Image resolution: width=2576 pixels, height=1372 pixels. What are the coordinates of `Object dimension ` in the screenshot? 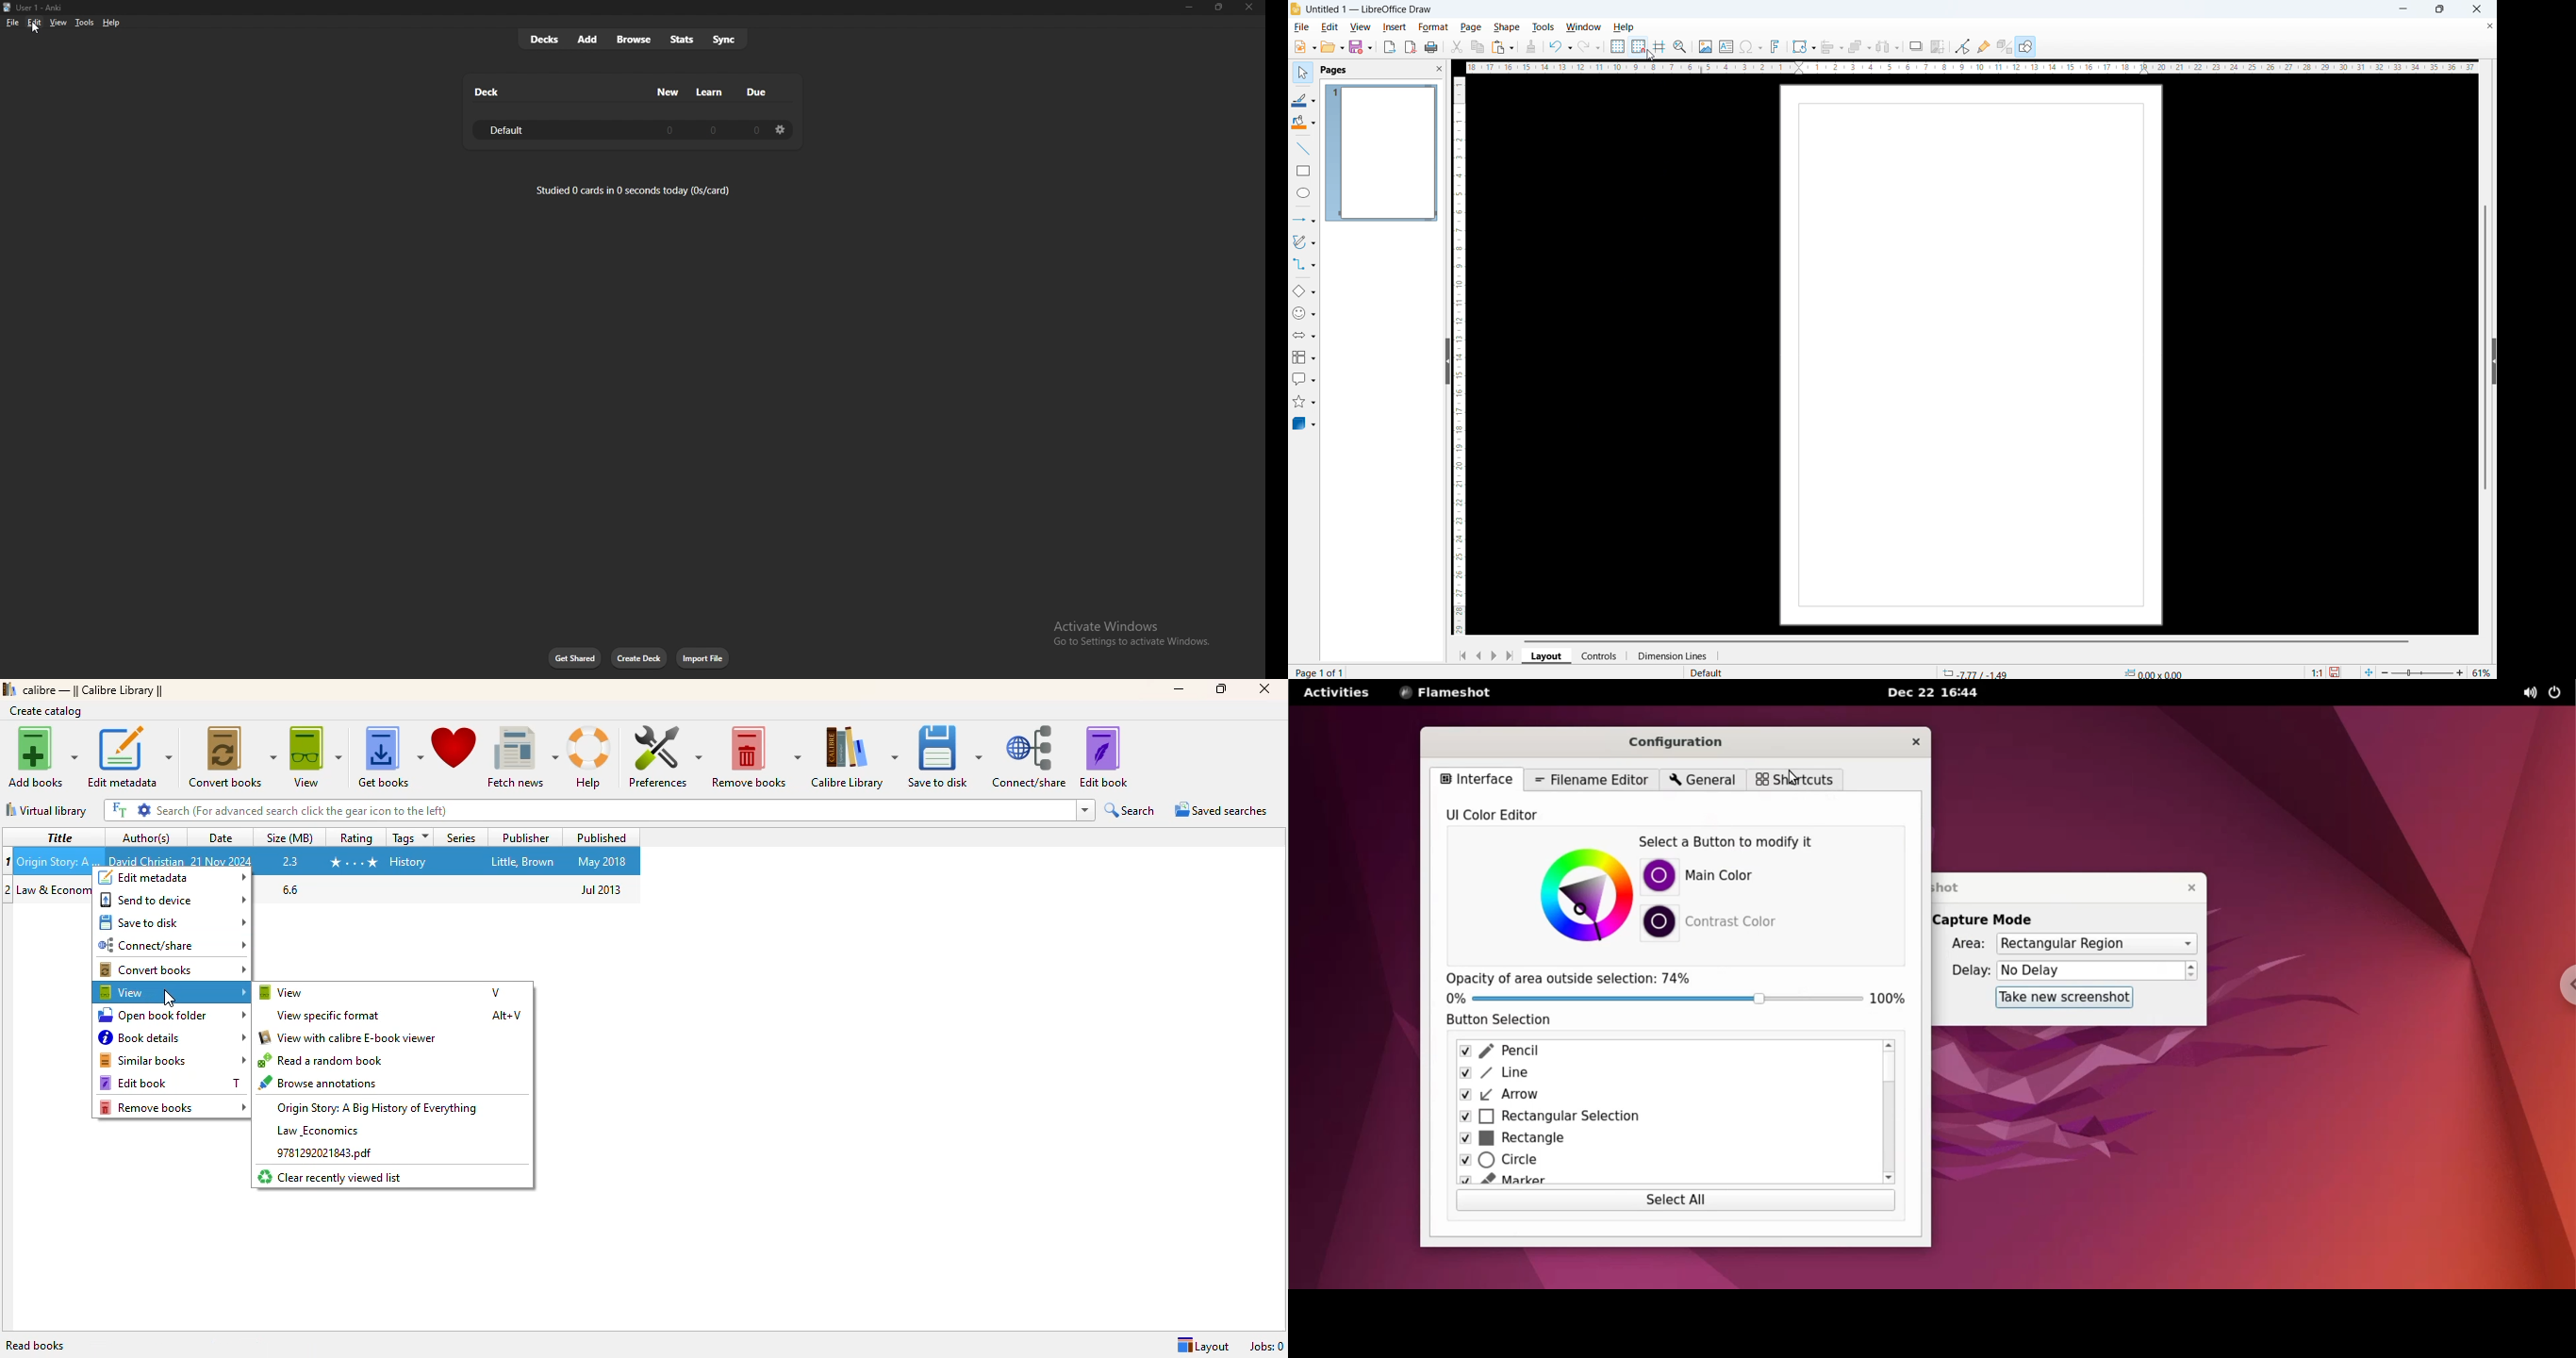 It's located at (2156, 671).